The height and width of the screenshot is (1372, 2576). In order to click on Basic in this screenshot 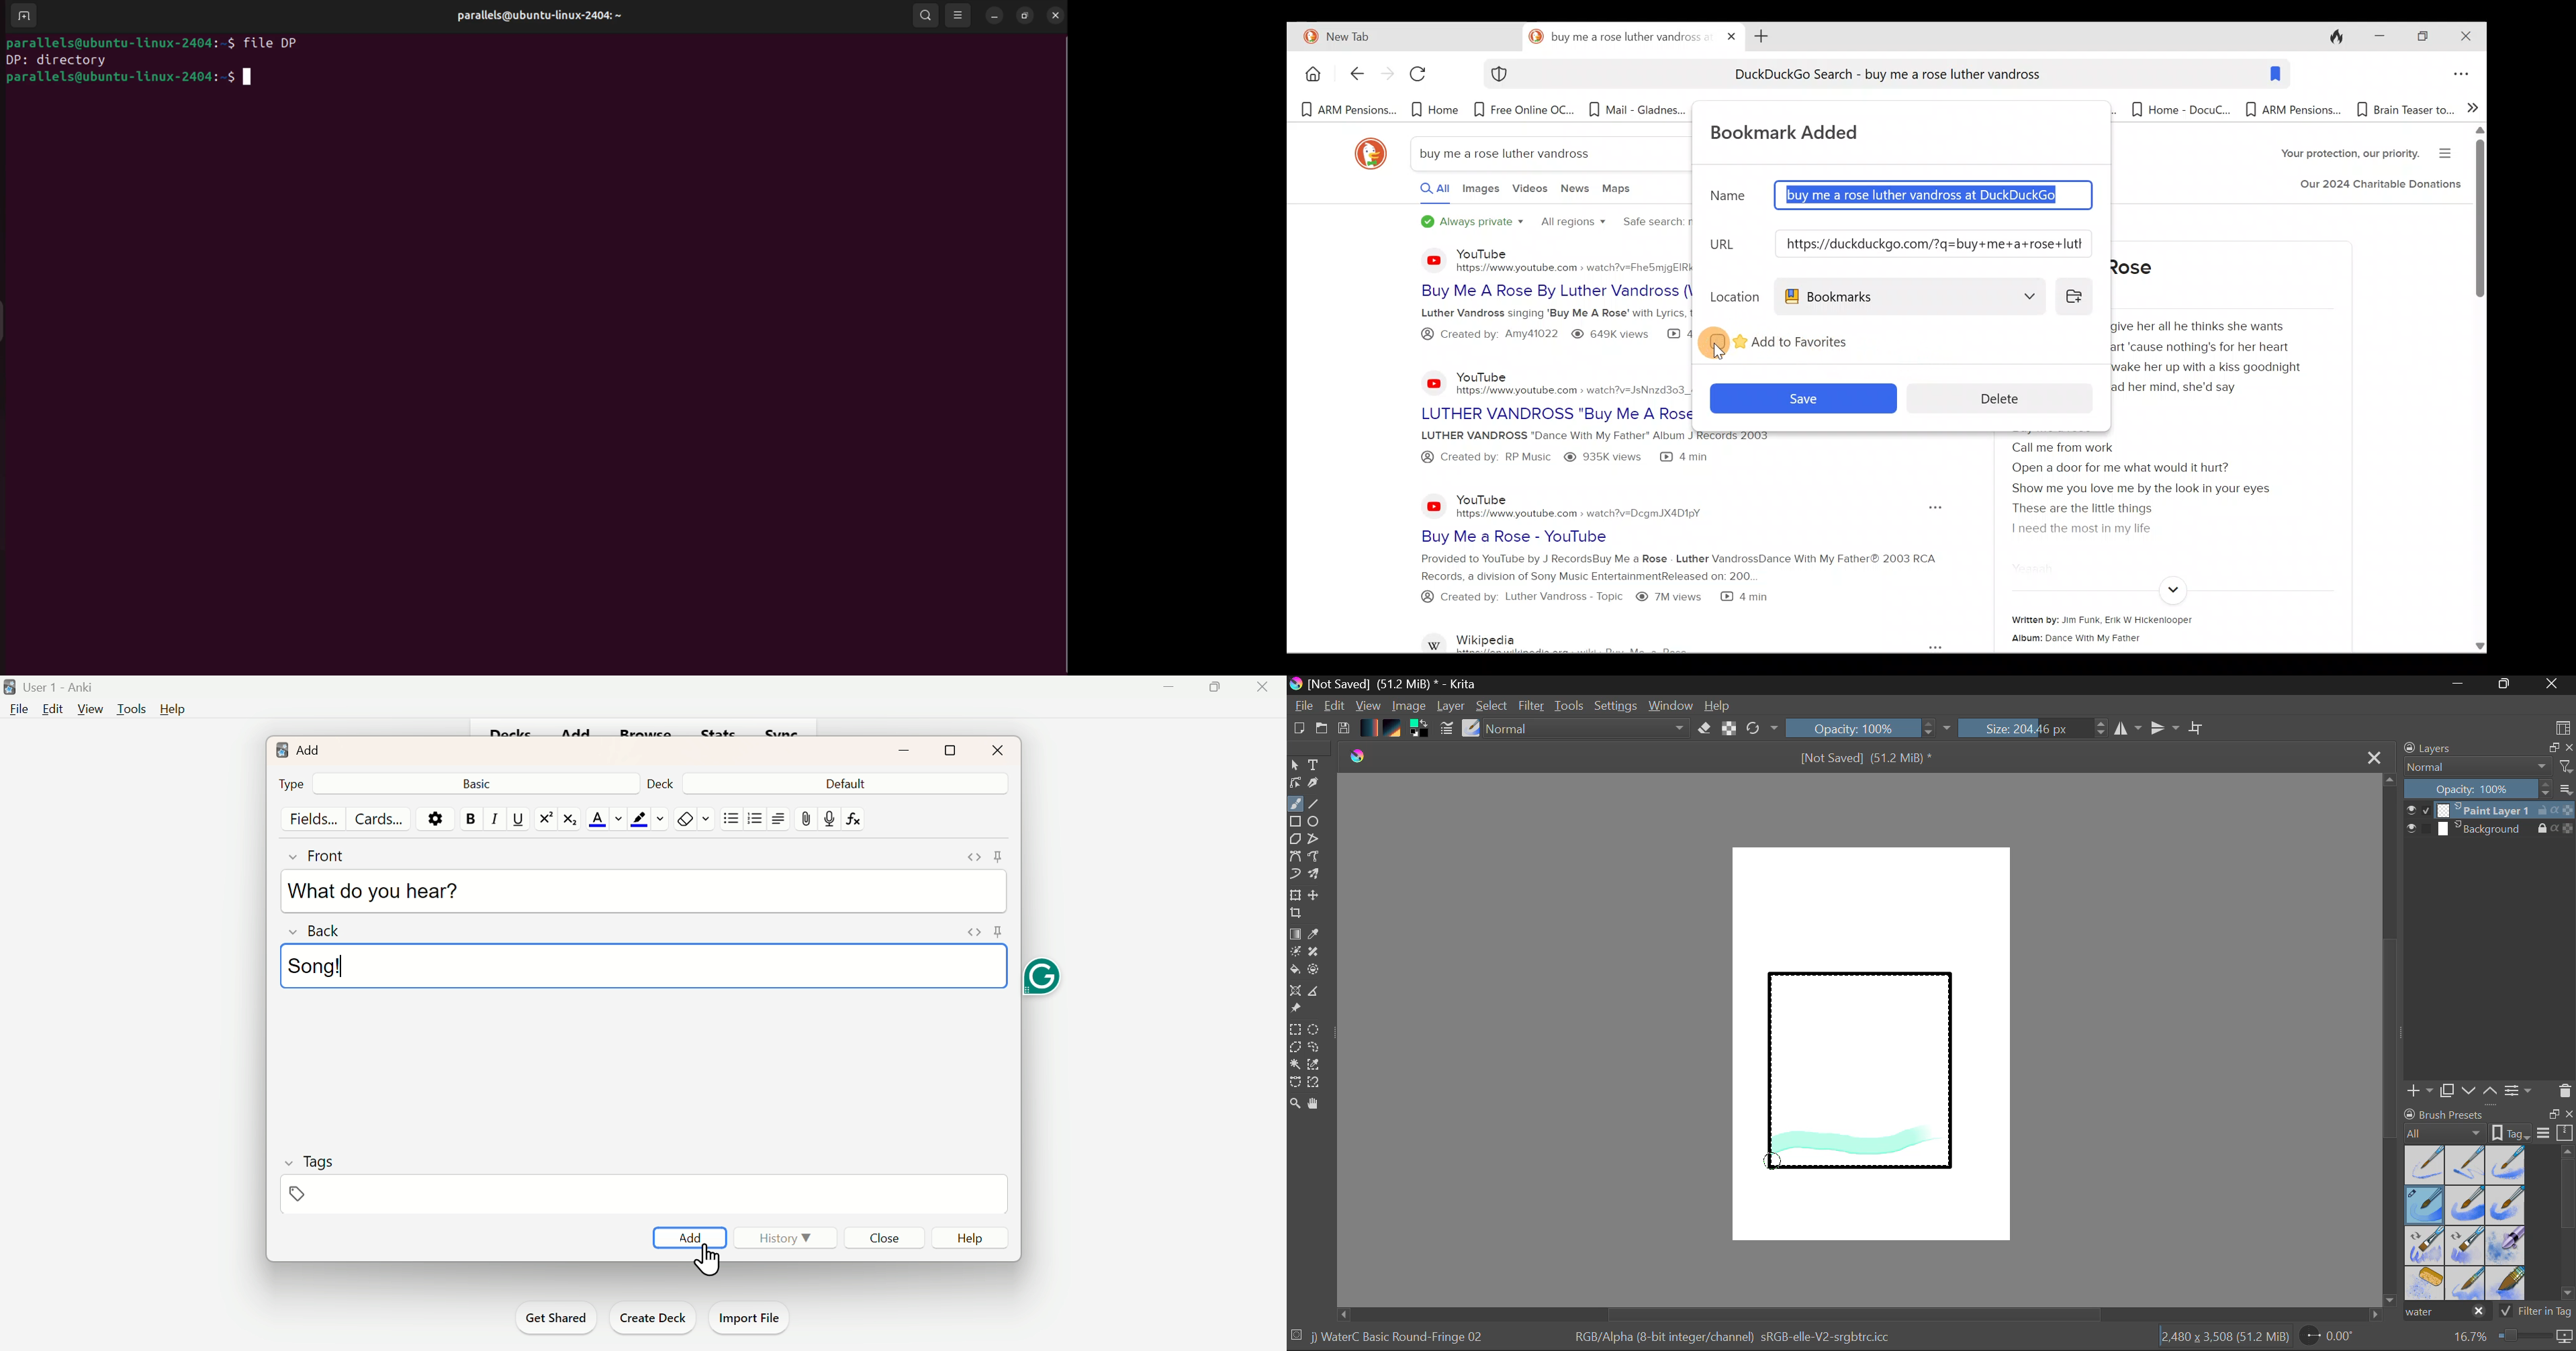, I will do `click(482, 783)`.